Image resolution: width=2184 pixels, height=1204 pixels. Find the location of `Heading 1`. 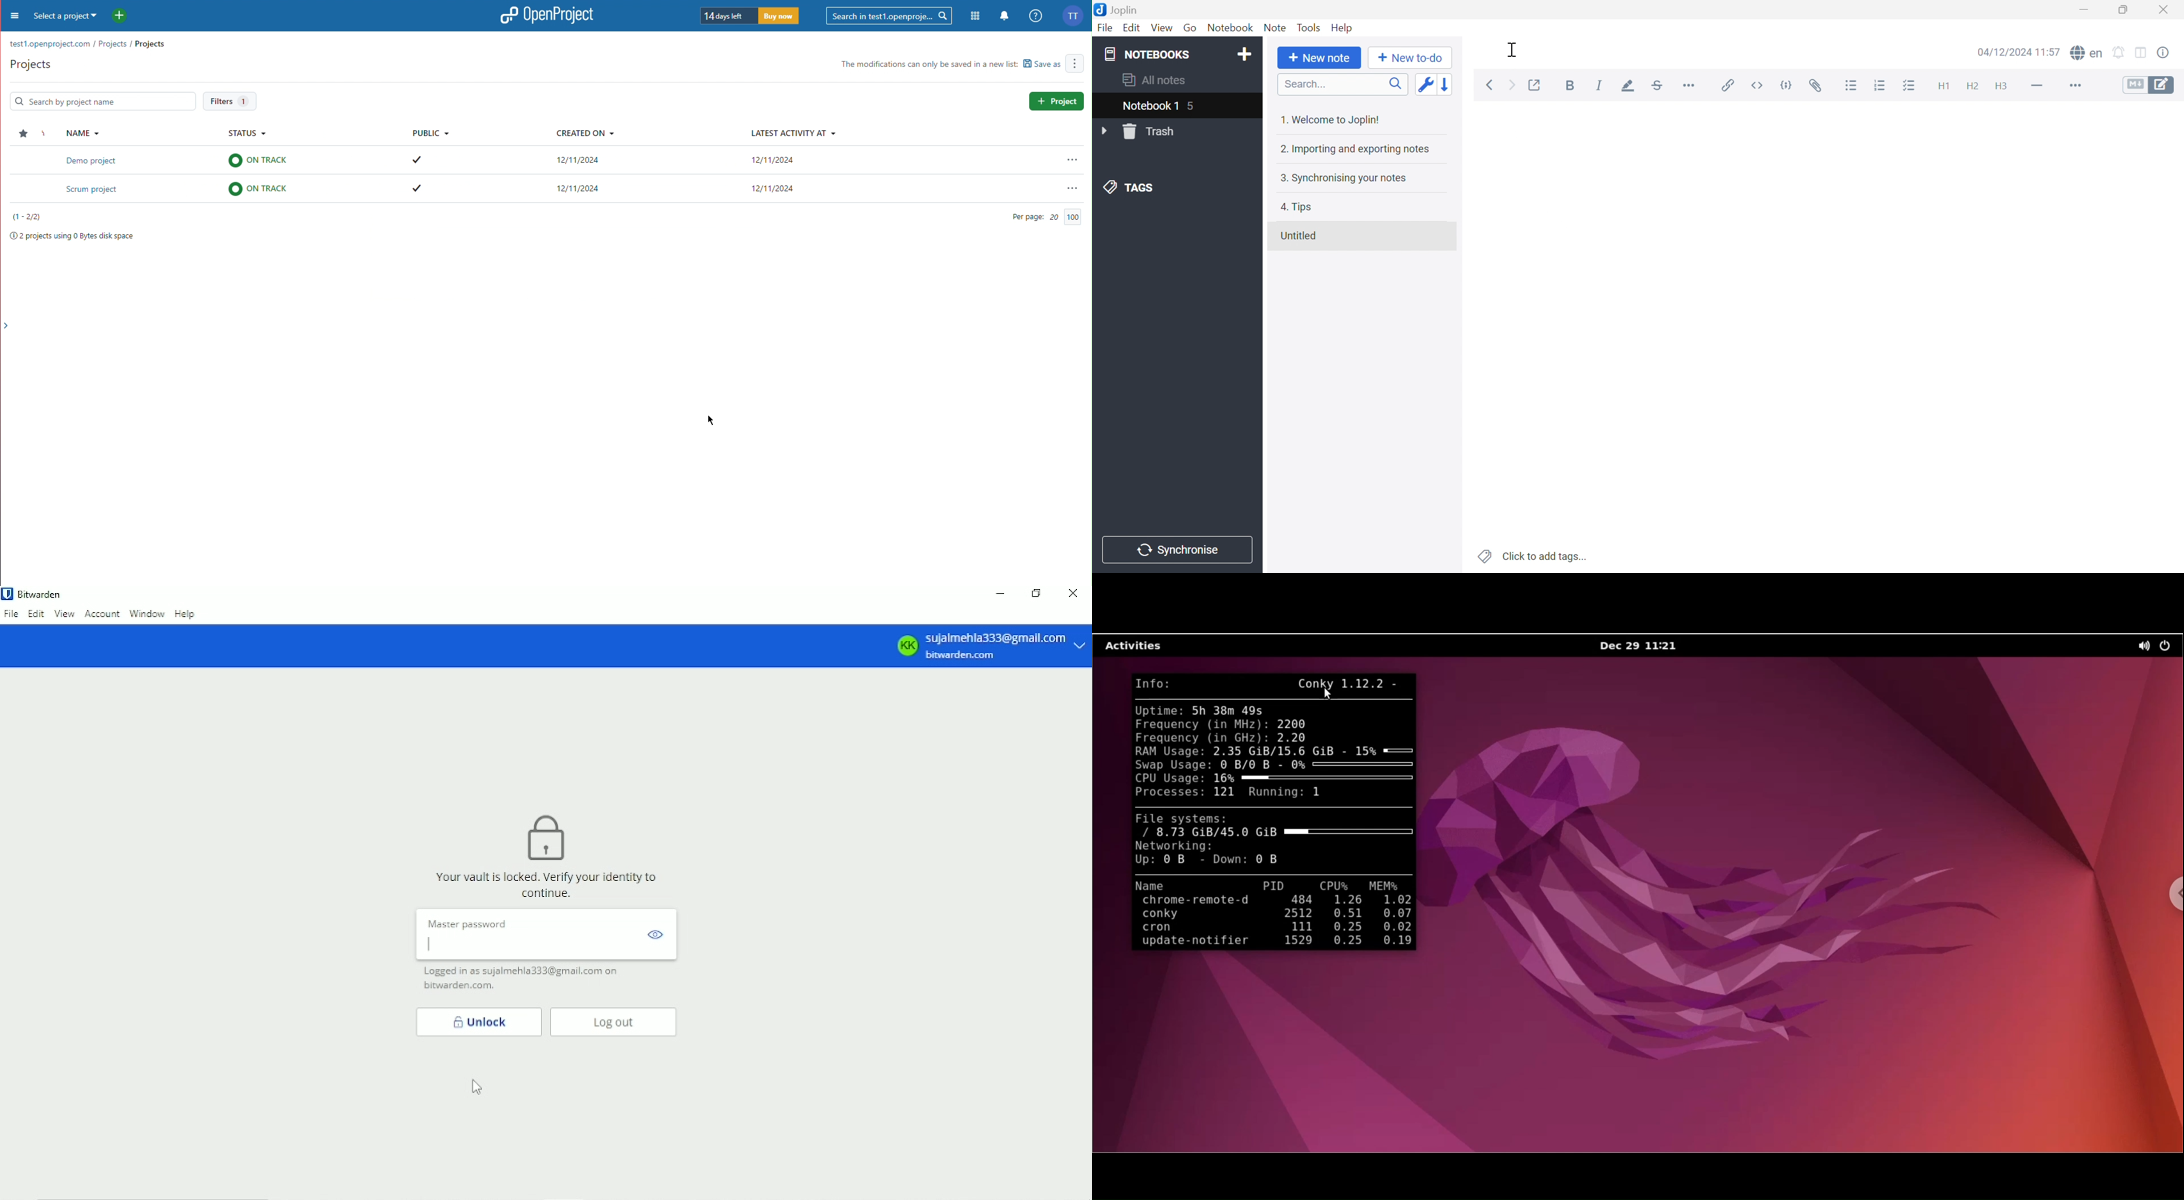

Heading 1 is located at coordinates (1946, 86).